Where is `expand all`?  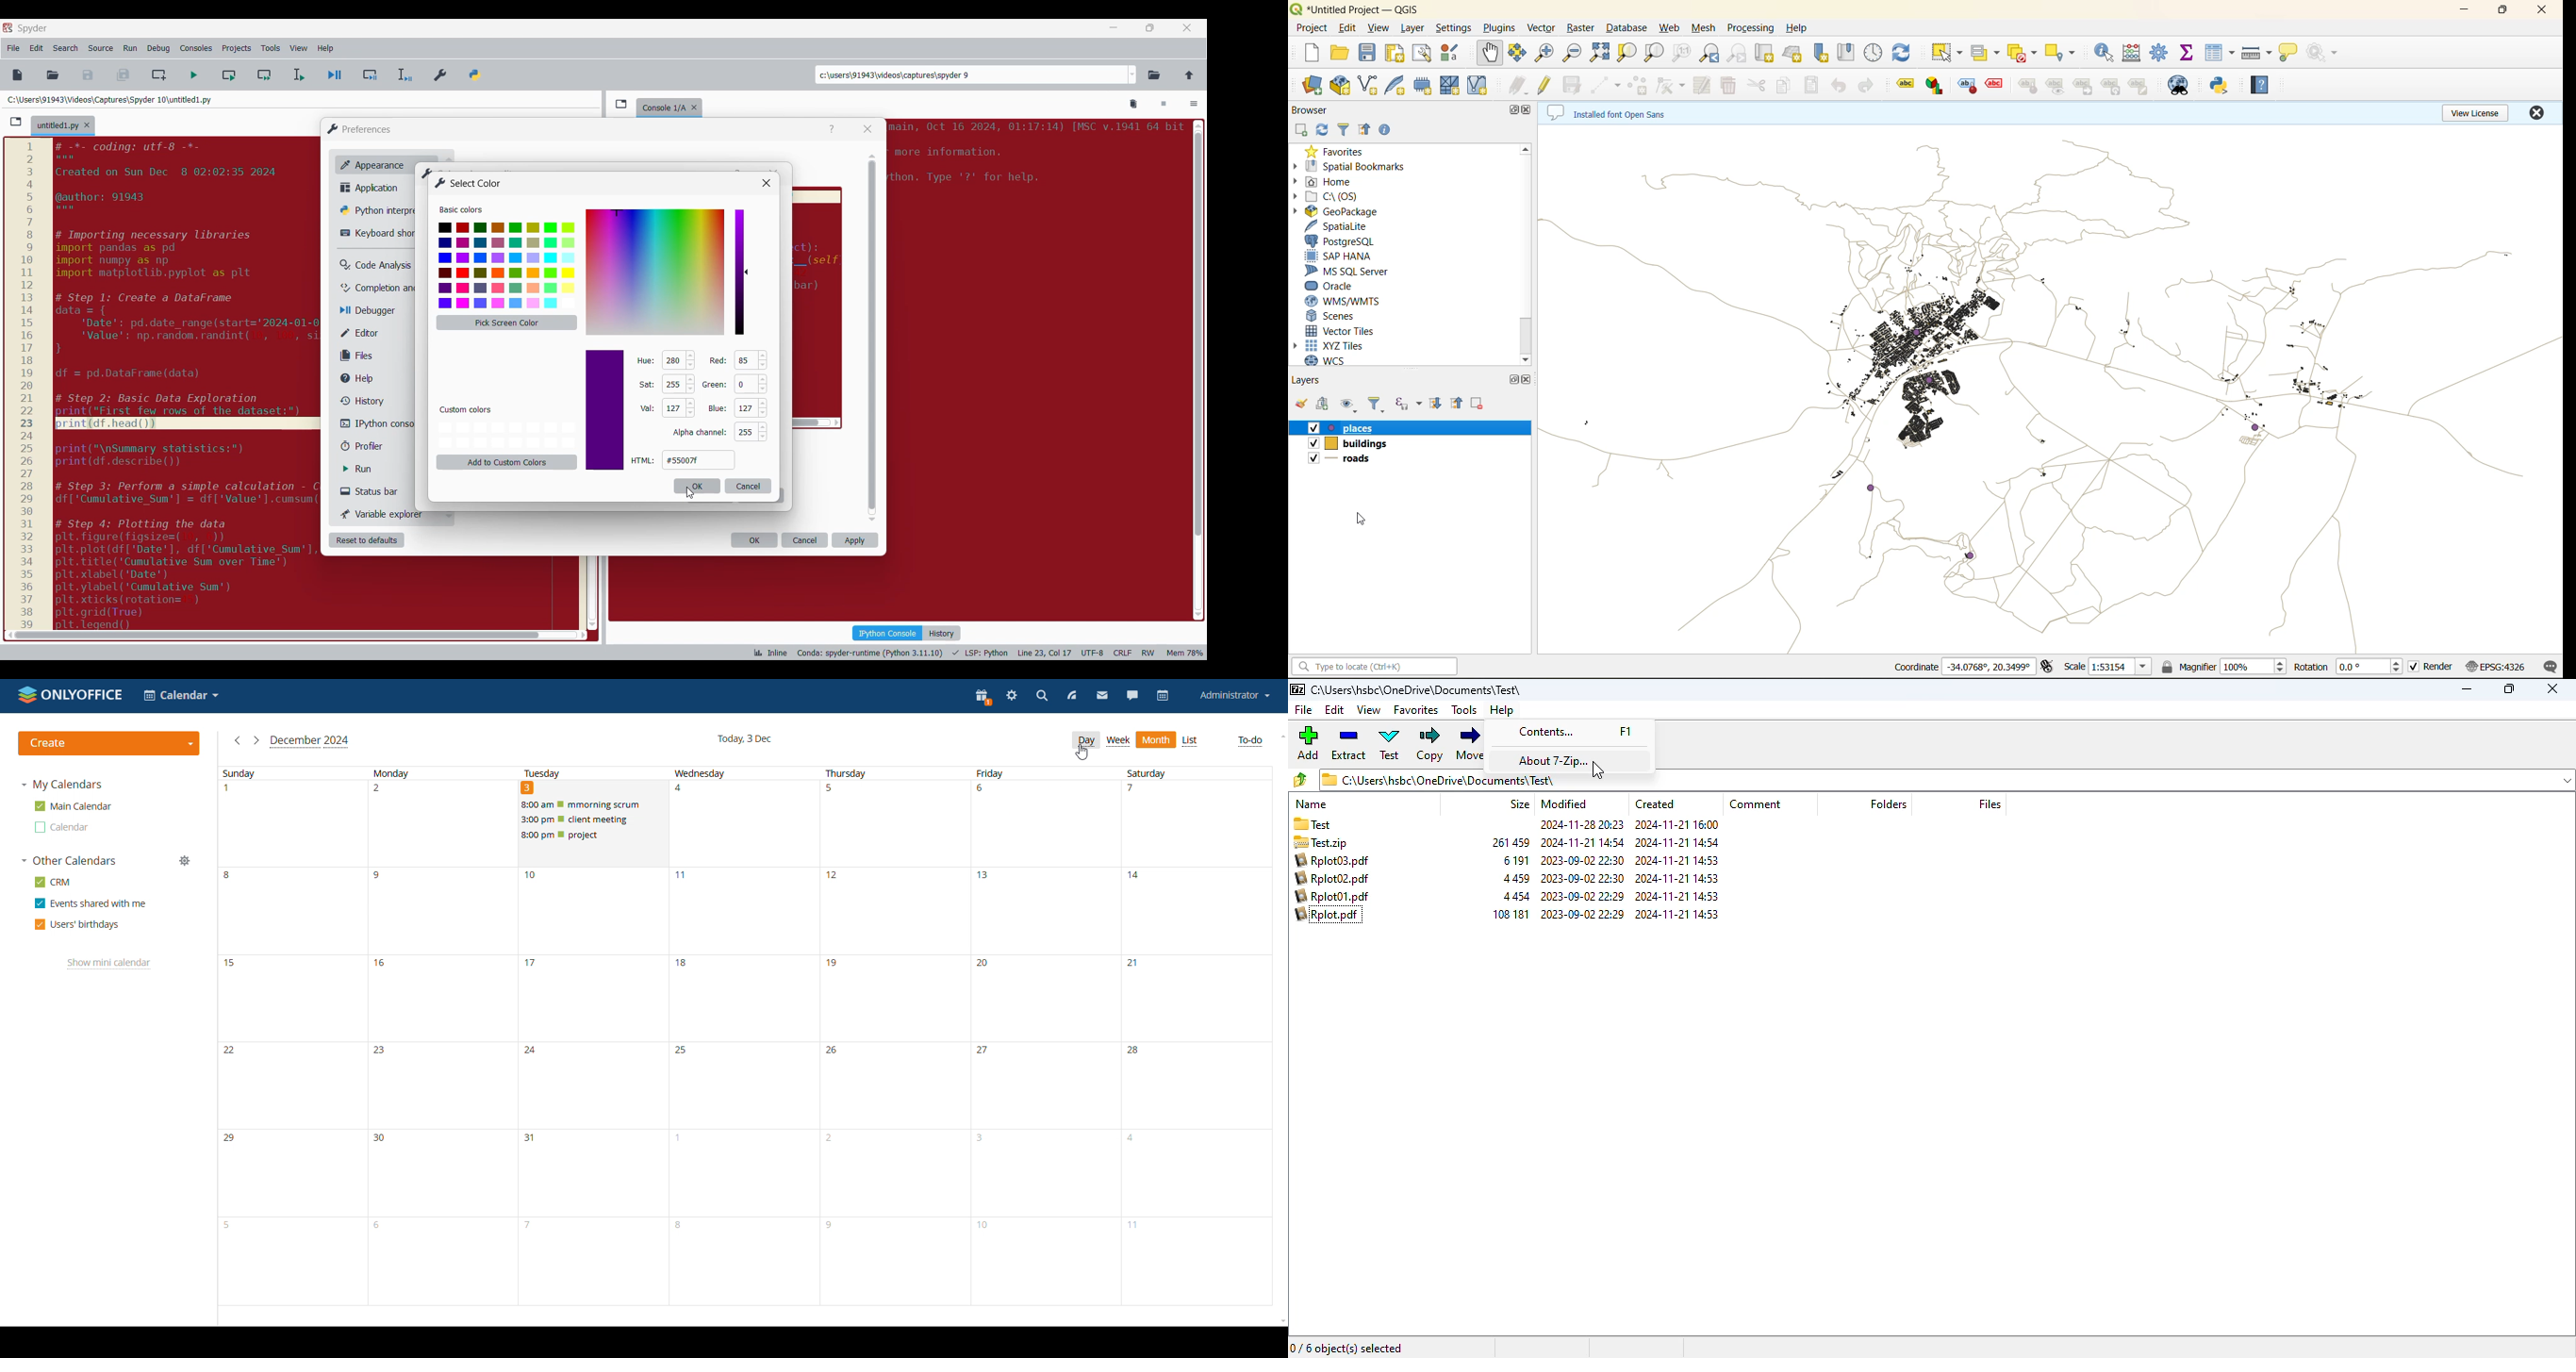 expand all is located at coordinates (1435, 403).